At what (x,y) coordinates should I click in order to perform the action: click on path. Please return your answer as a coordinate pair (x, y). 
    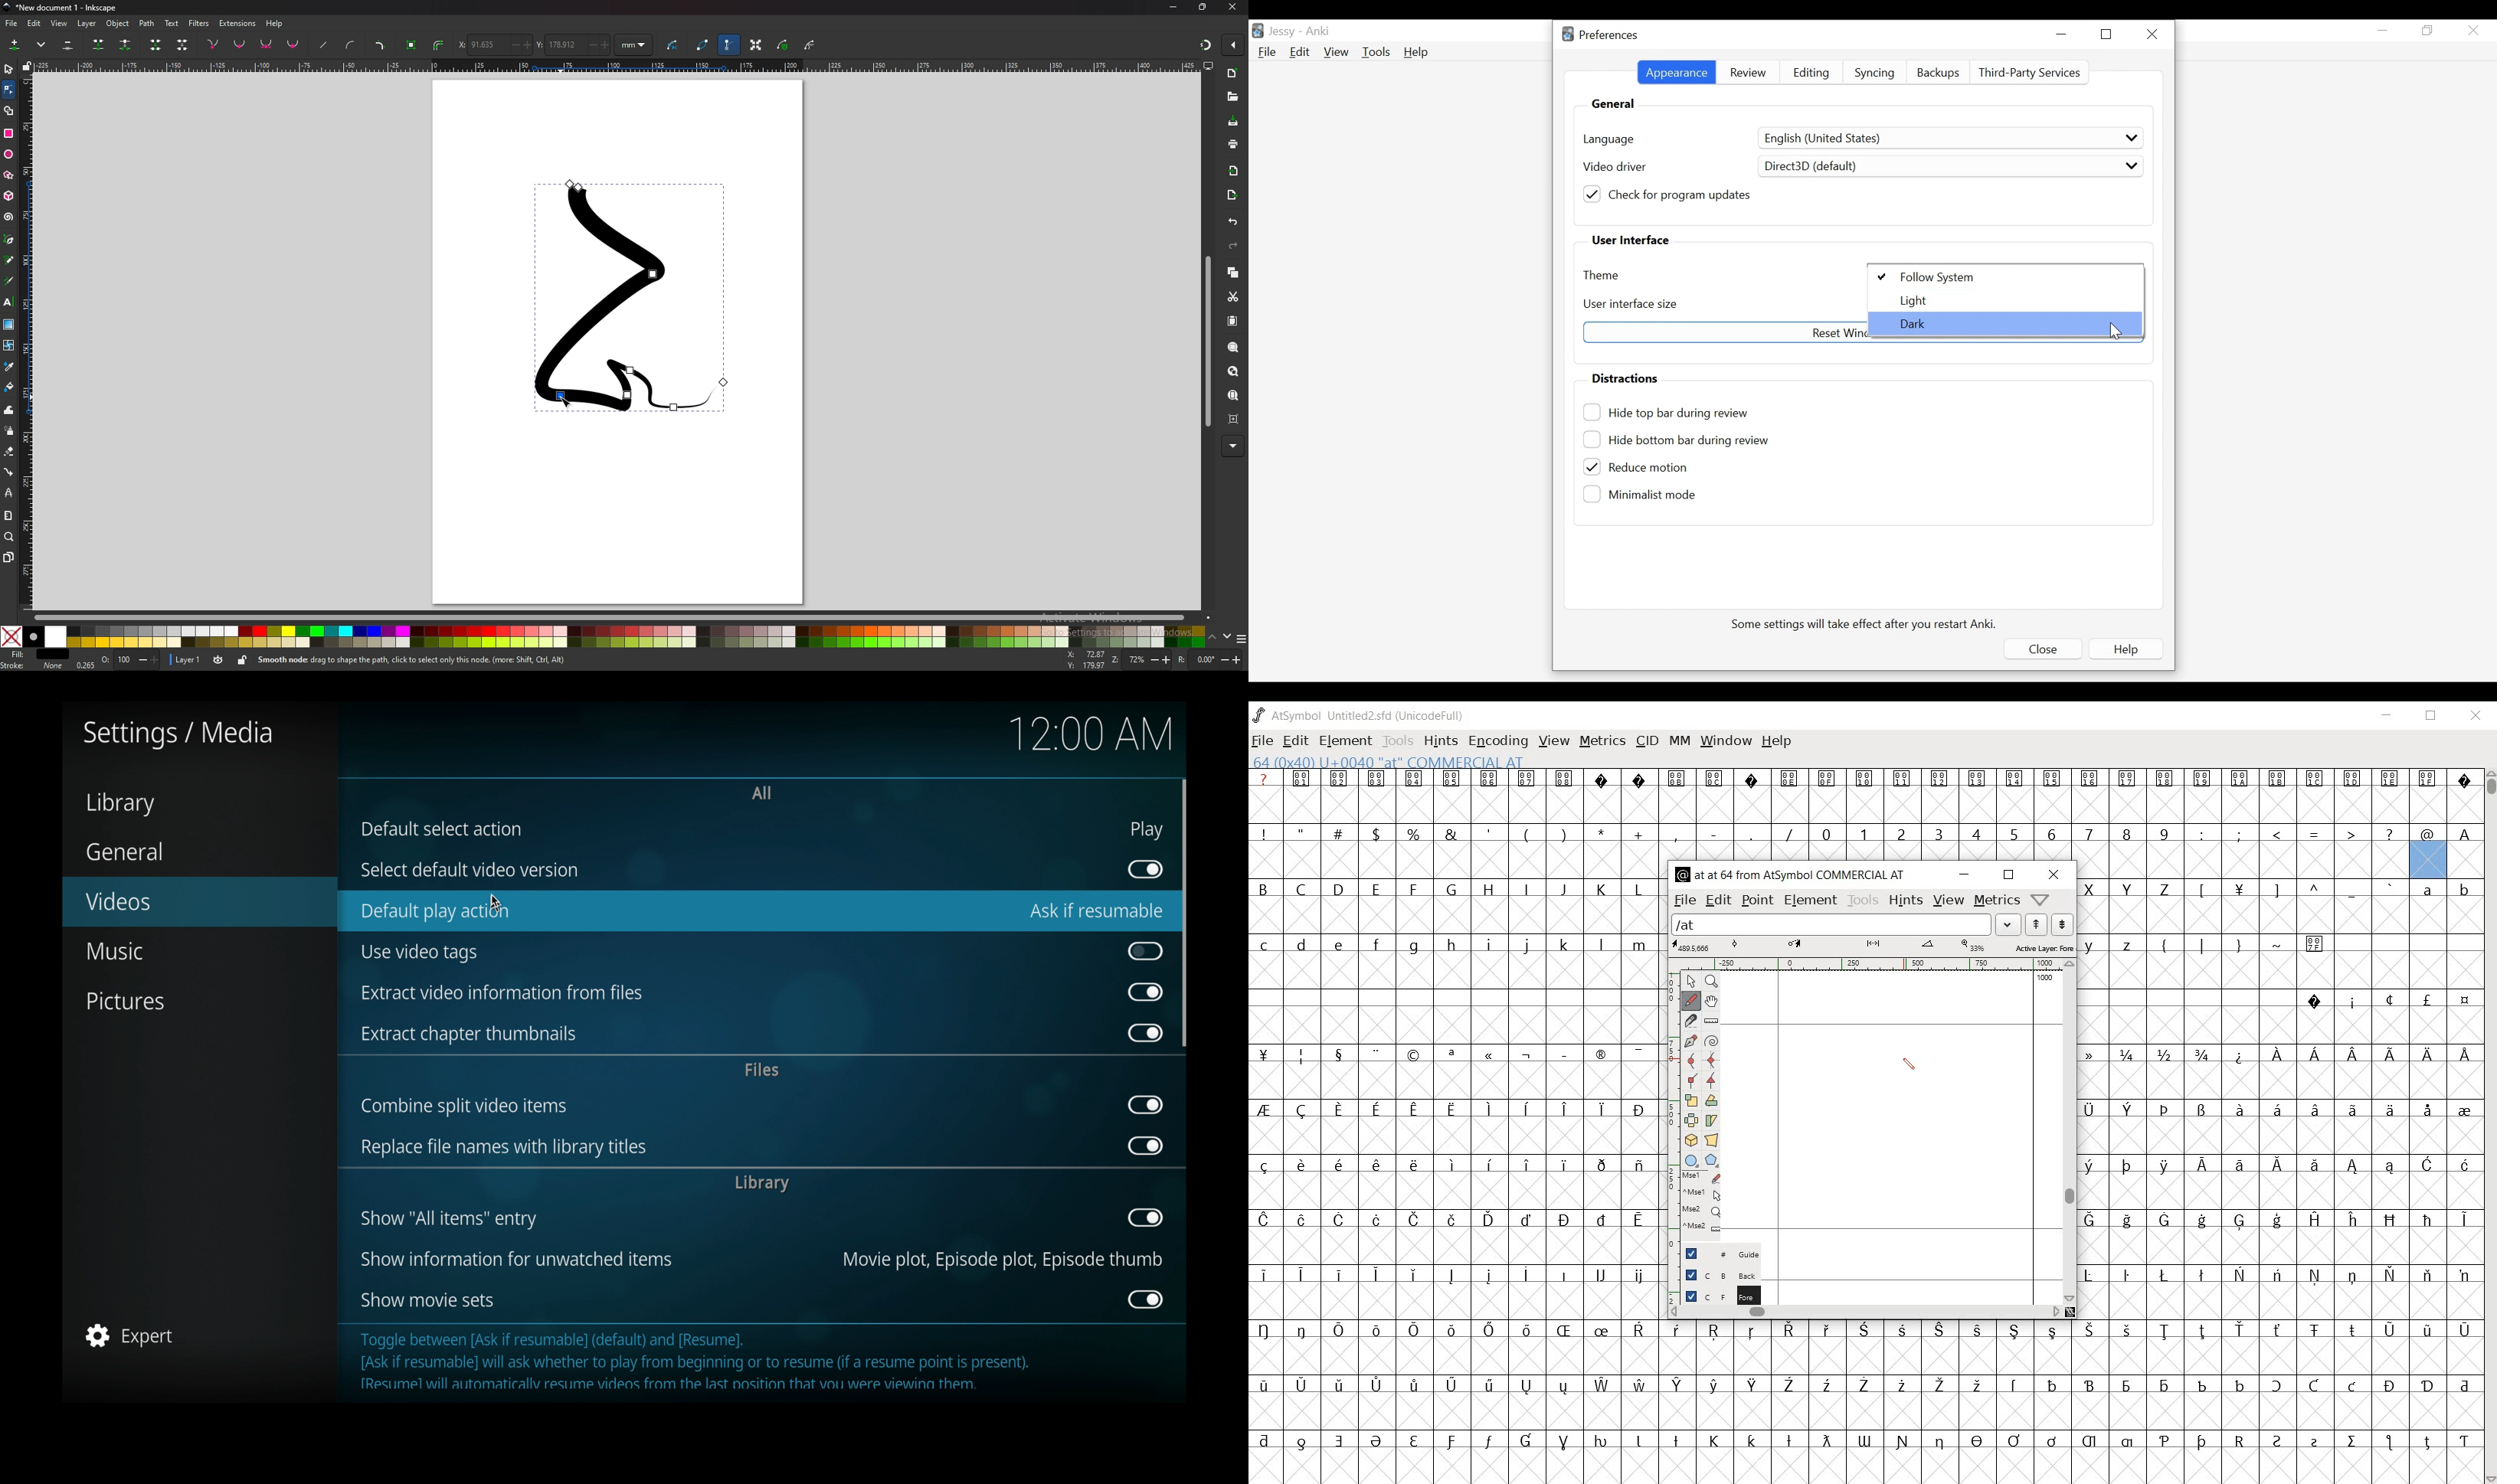
    Looking at the image, I should click on (147, 23).